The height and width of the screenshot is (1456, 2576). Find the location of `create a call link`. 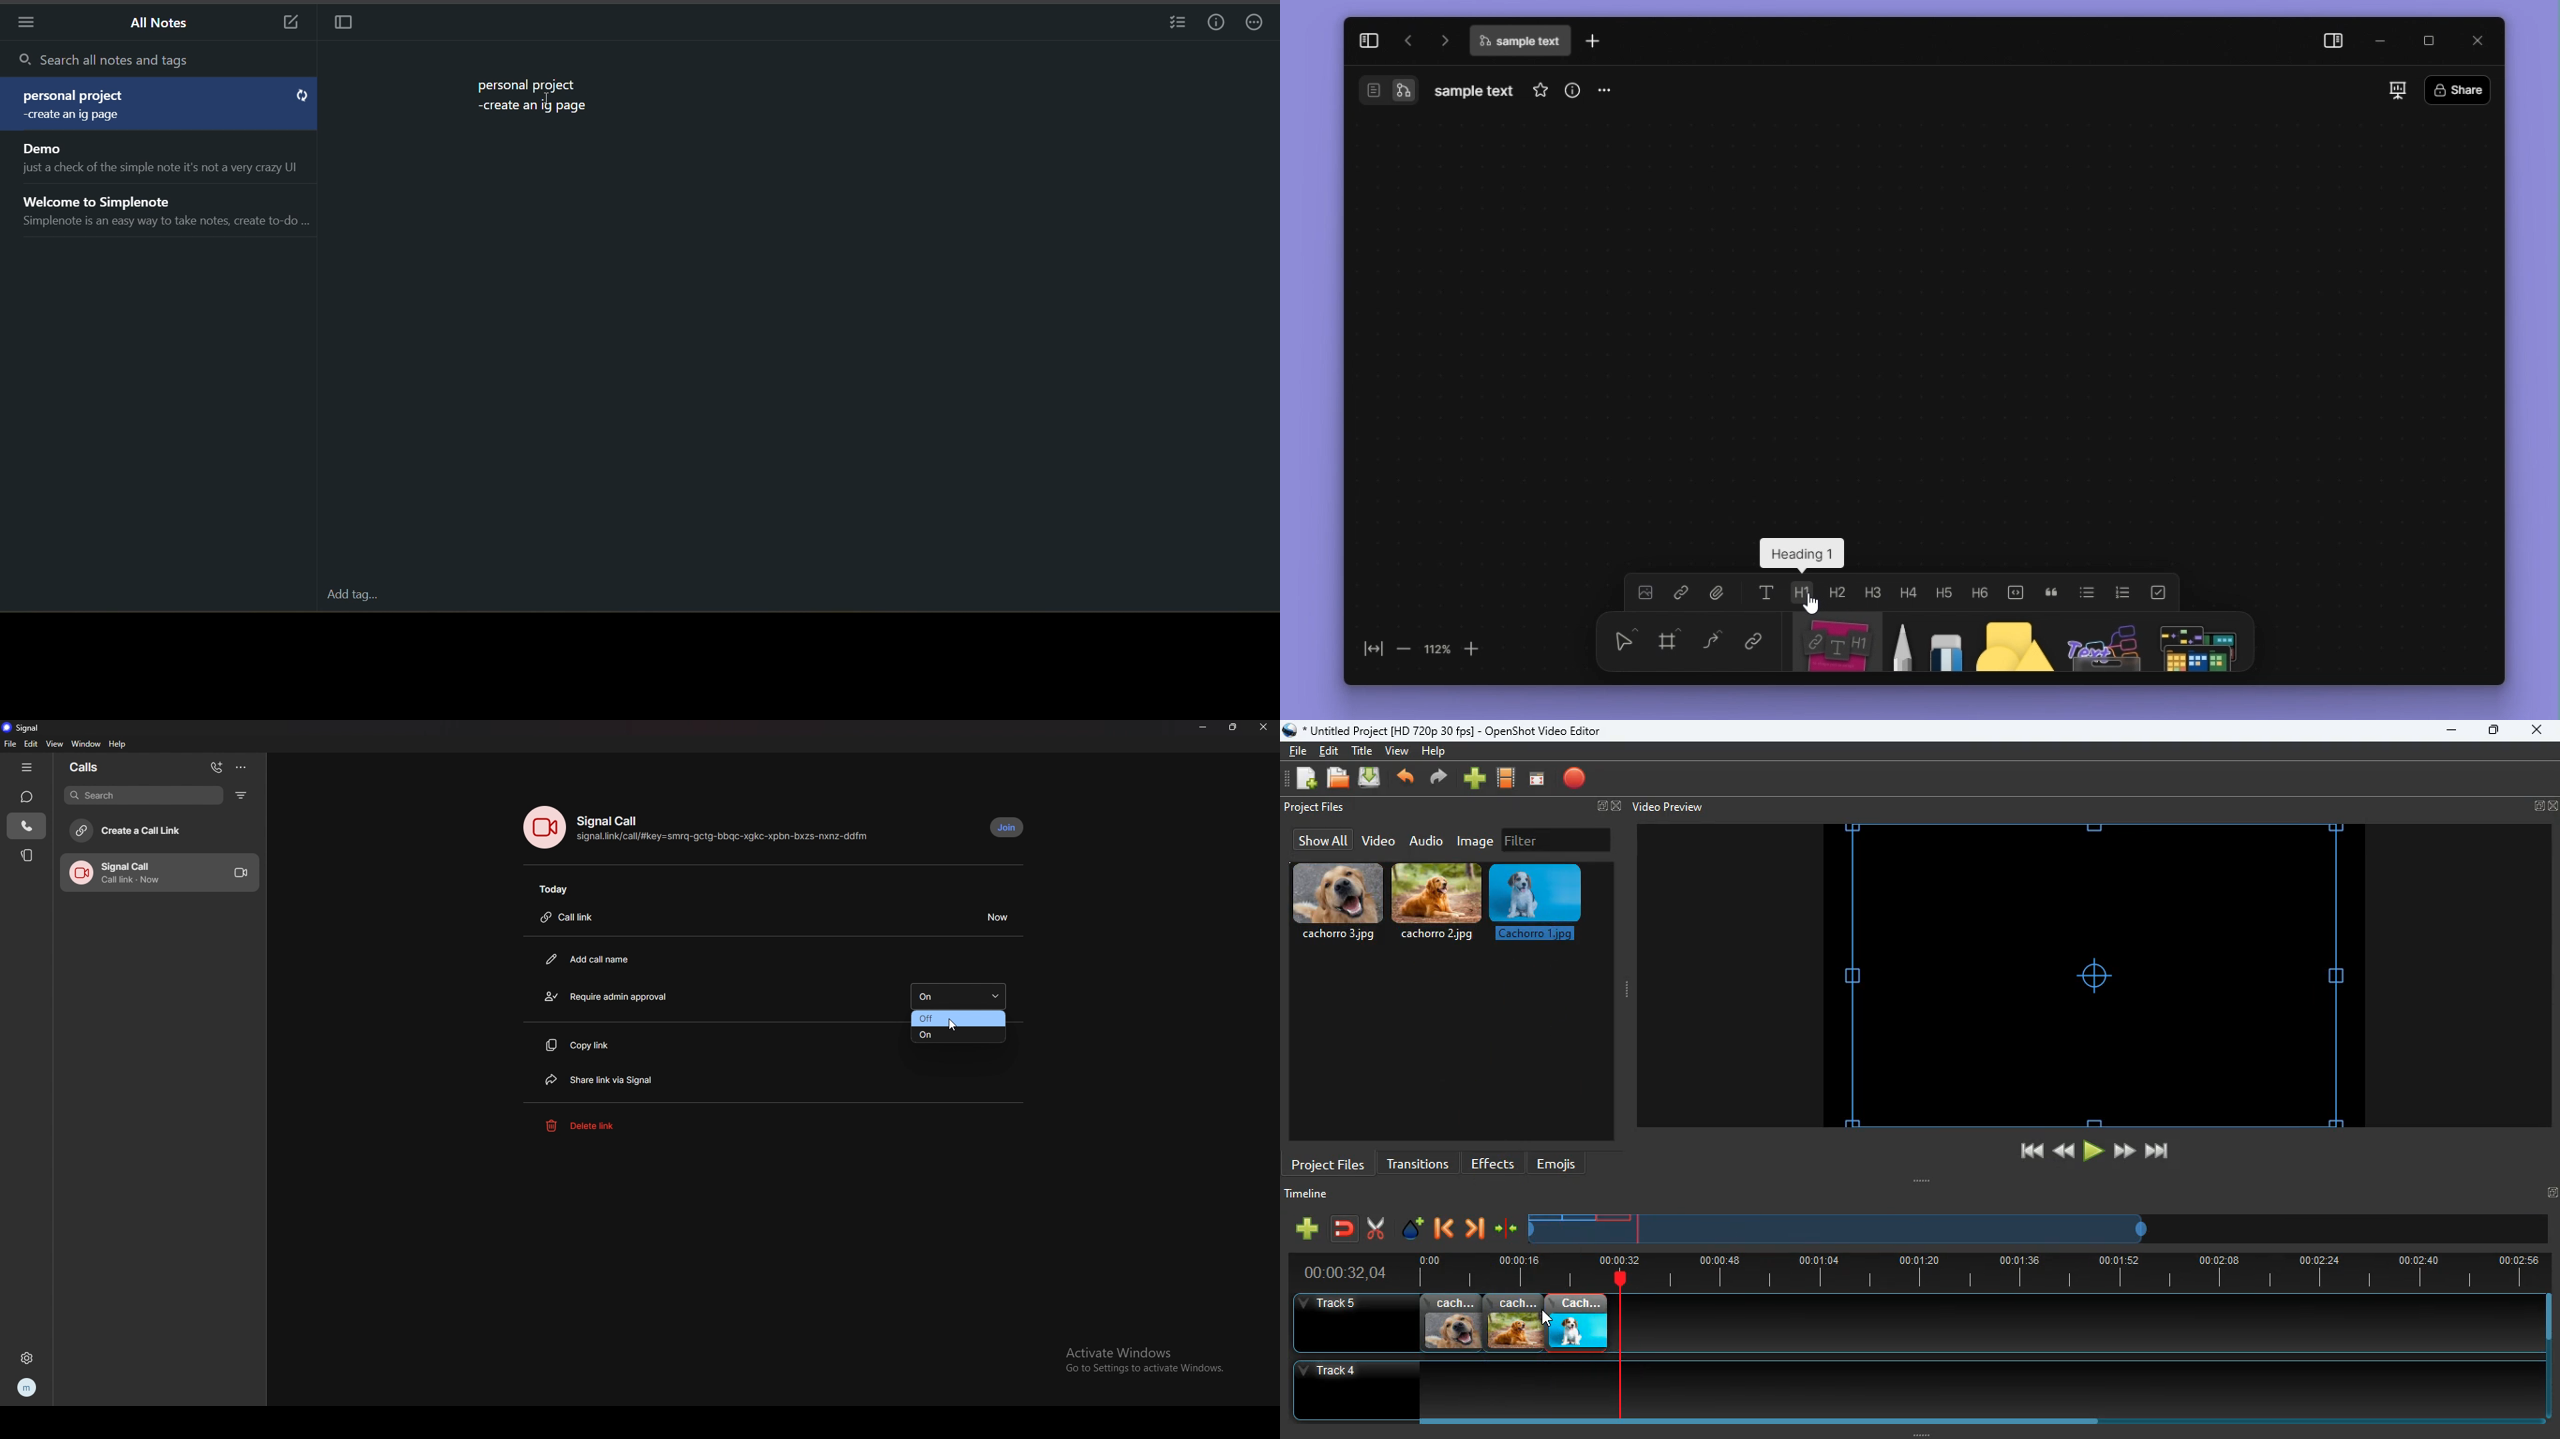

create a call link is located at coordinates (157, 831).